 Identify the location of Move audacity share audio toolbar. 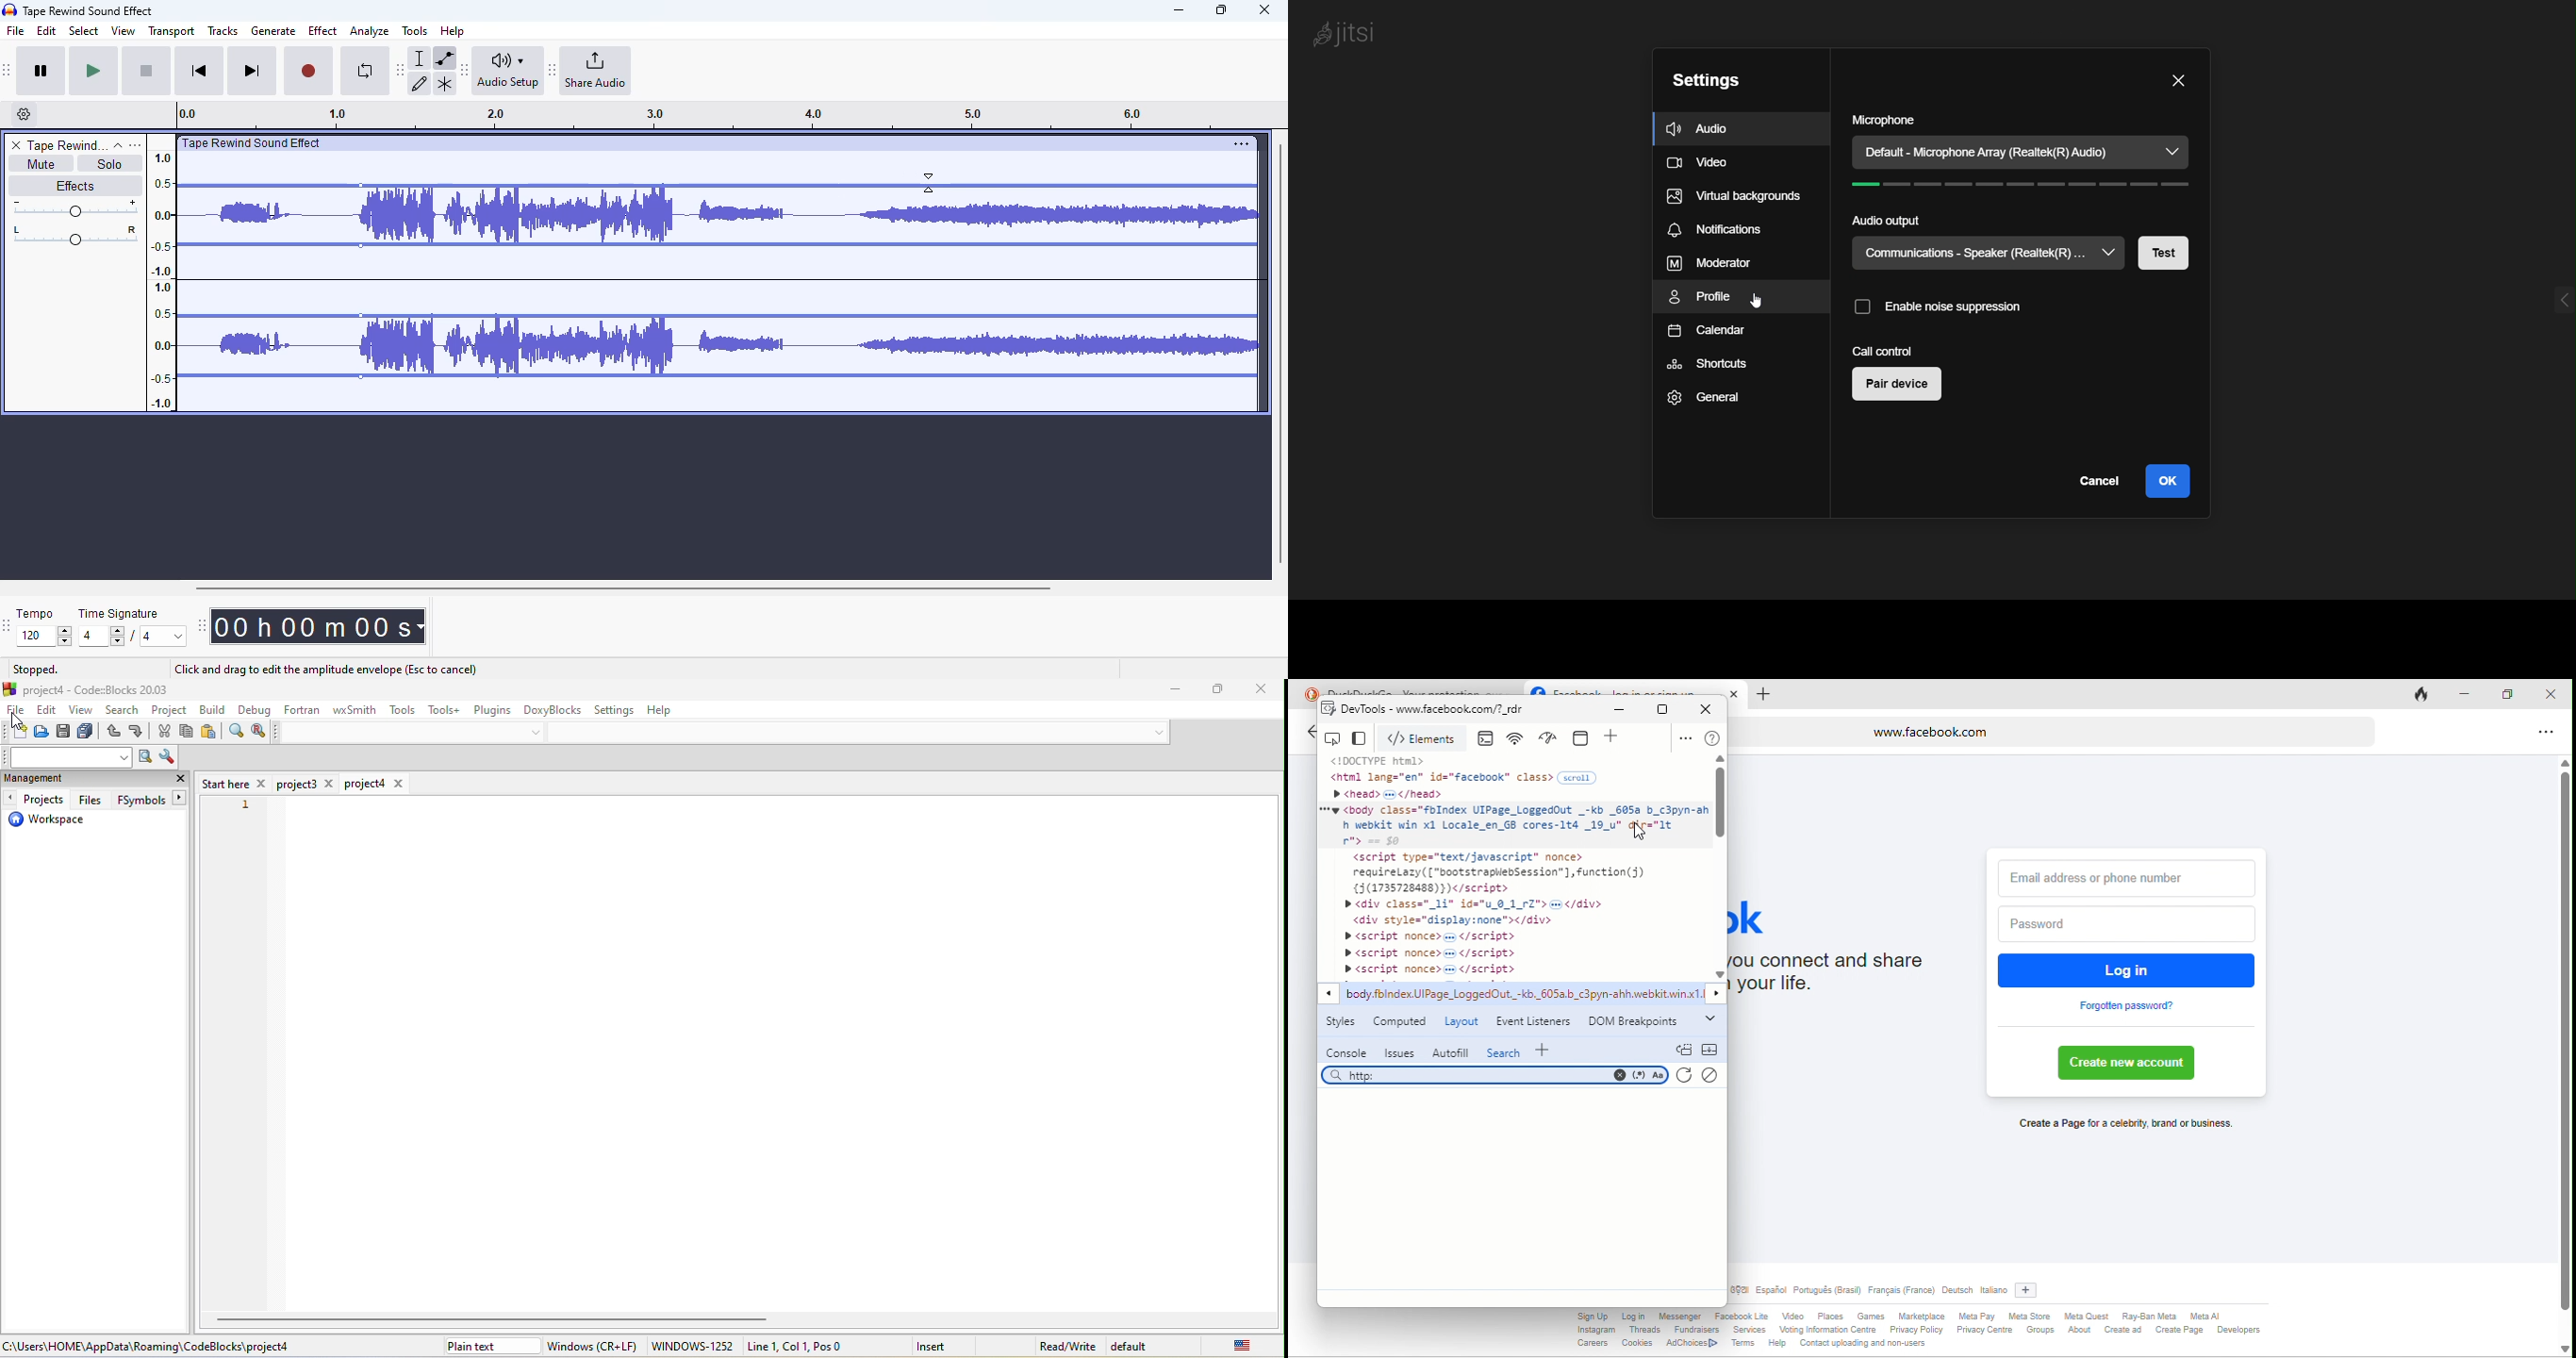
(553, 71).